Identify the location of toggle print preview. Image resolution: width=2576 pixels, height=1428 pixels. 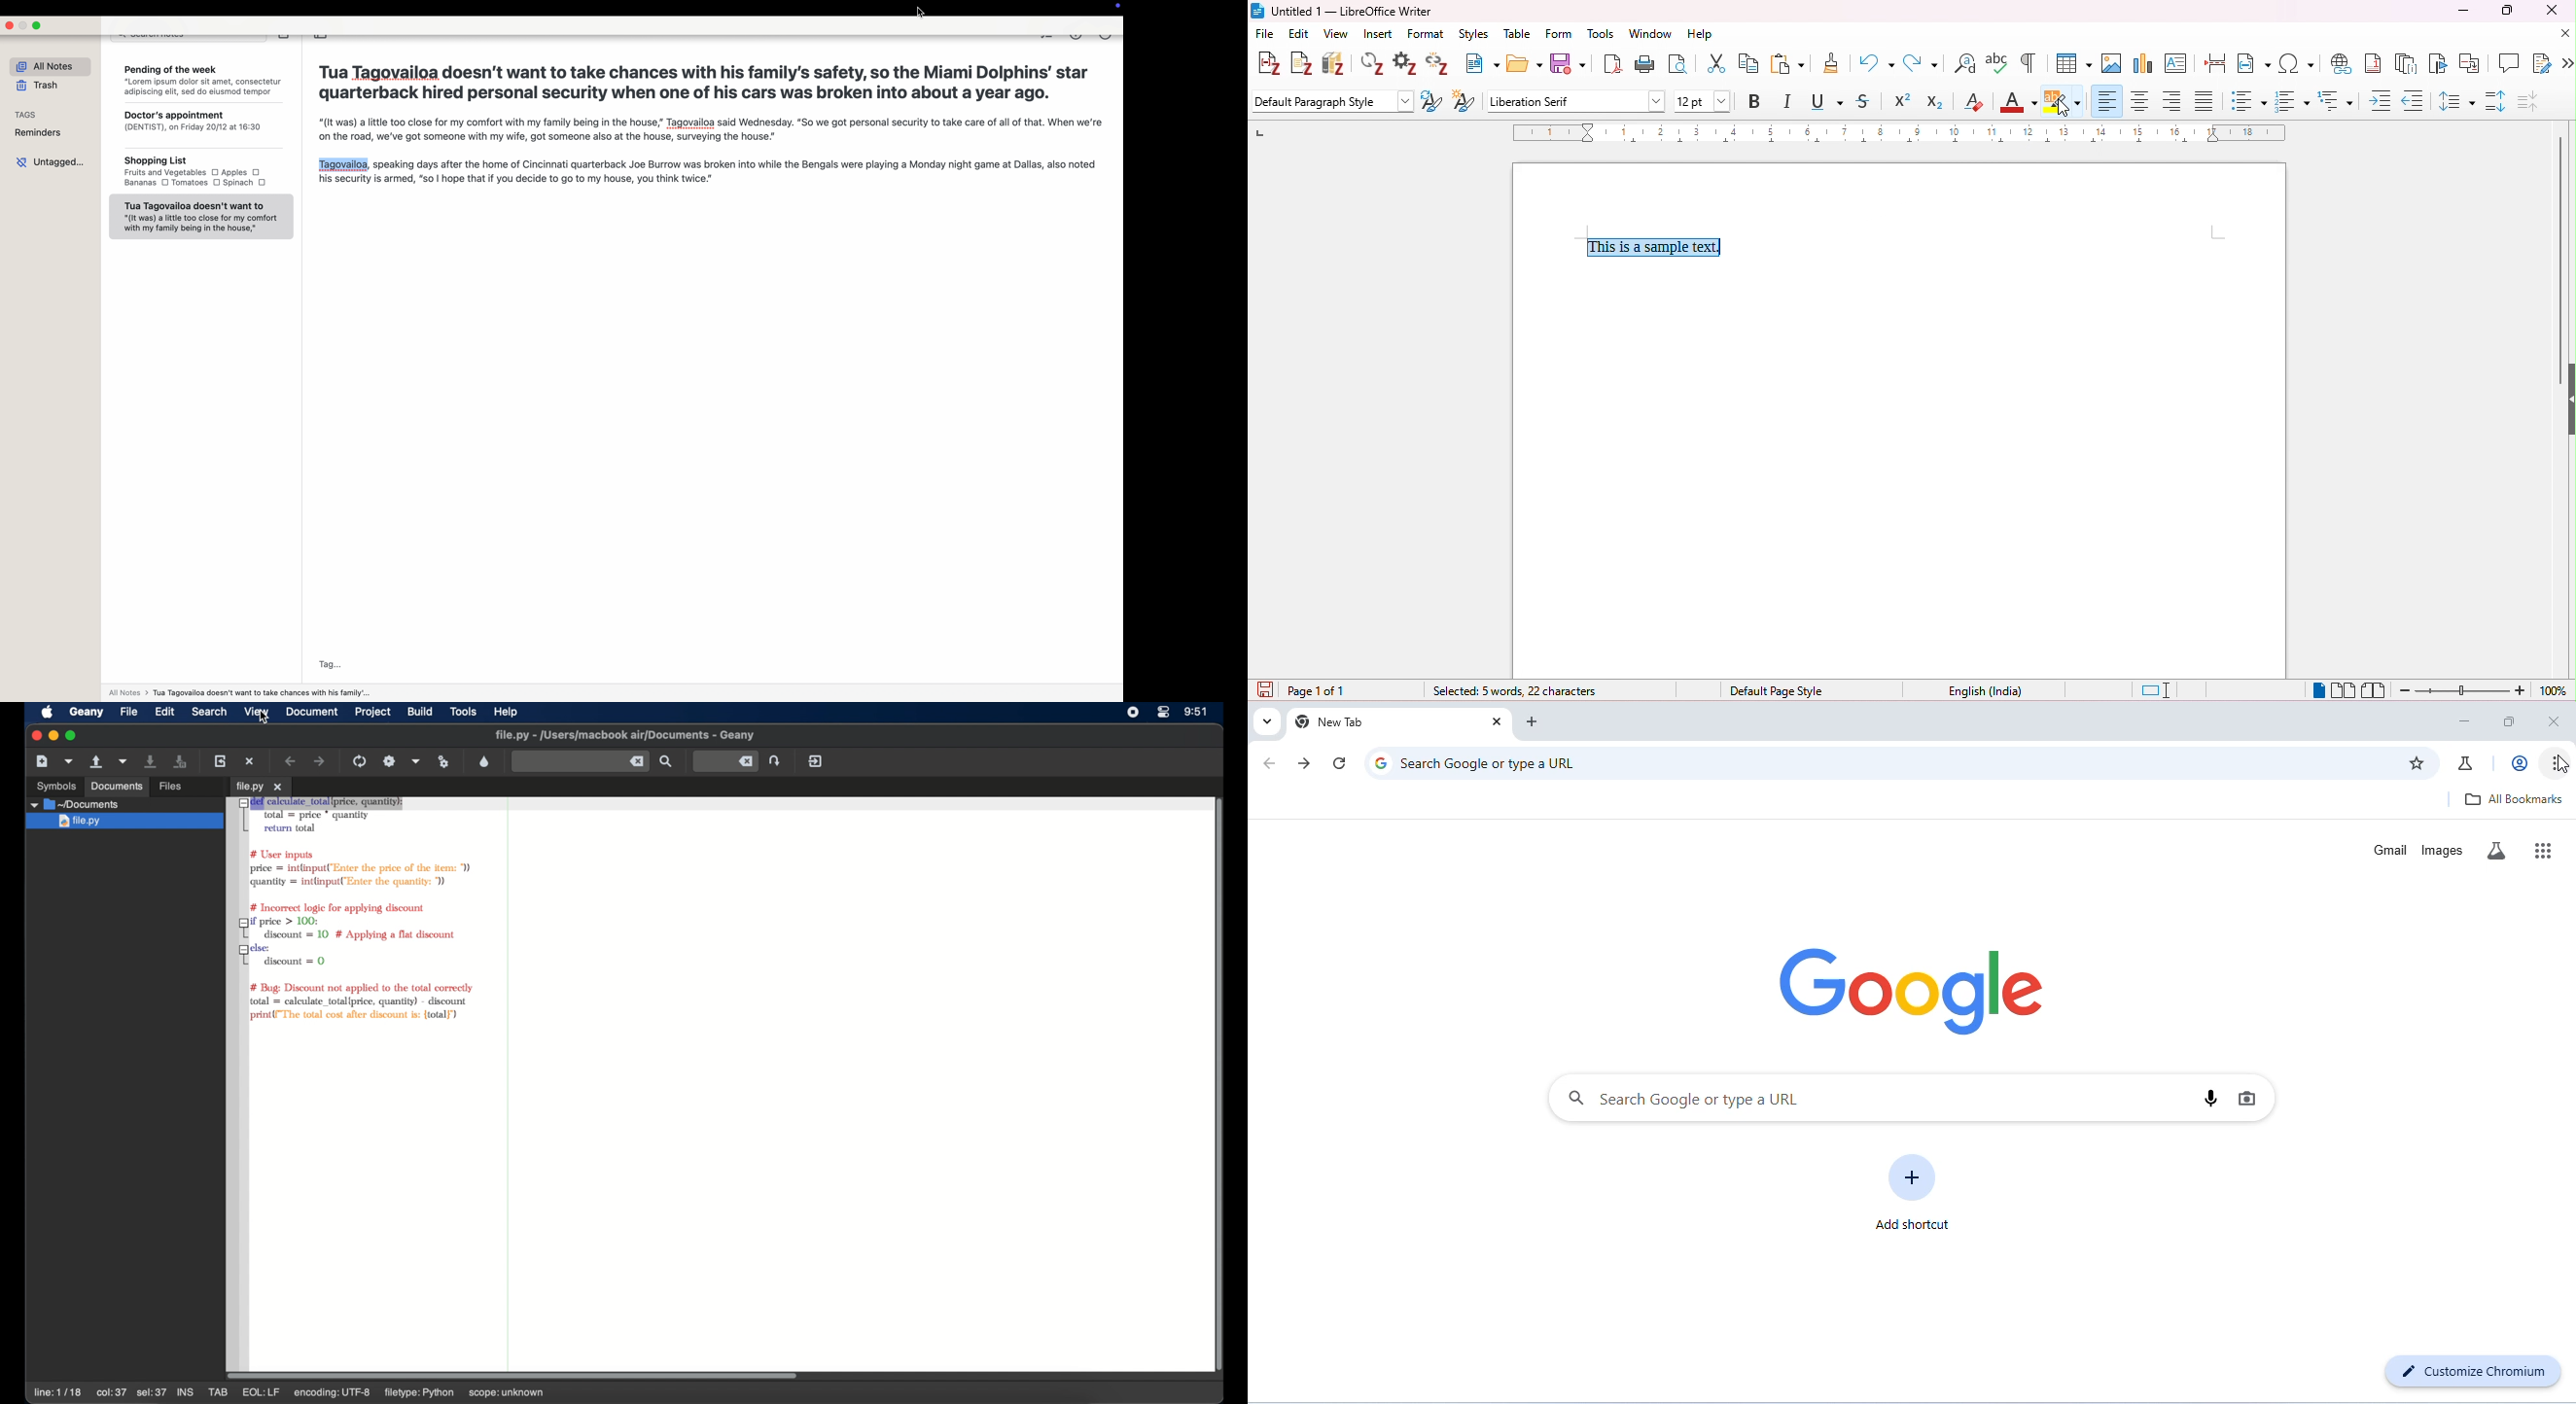
(1678, 65).